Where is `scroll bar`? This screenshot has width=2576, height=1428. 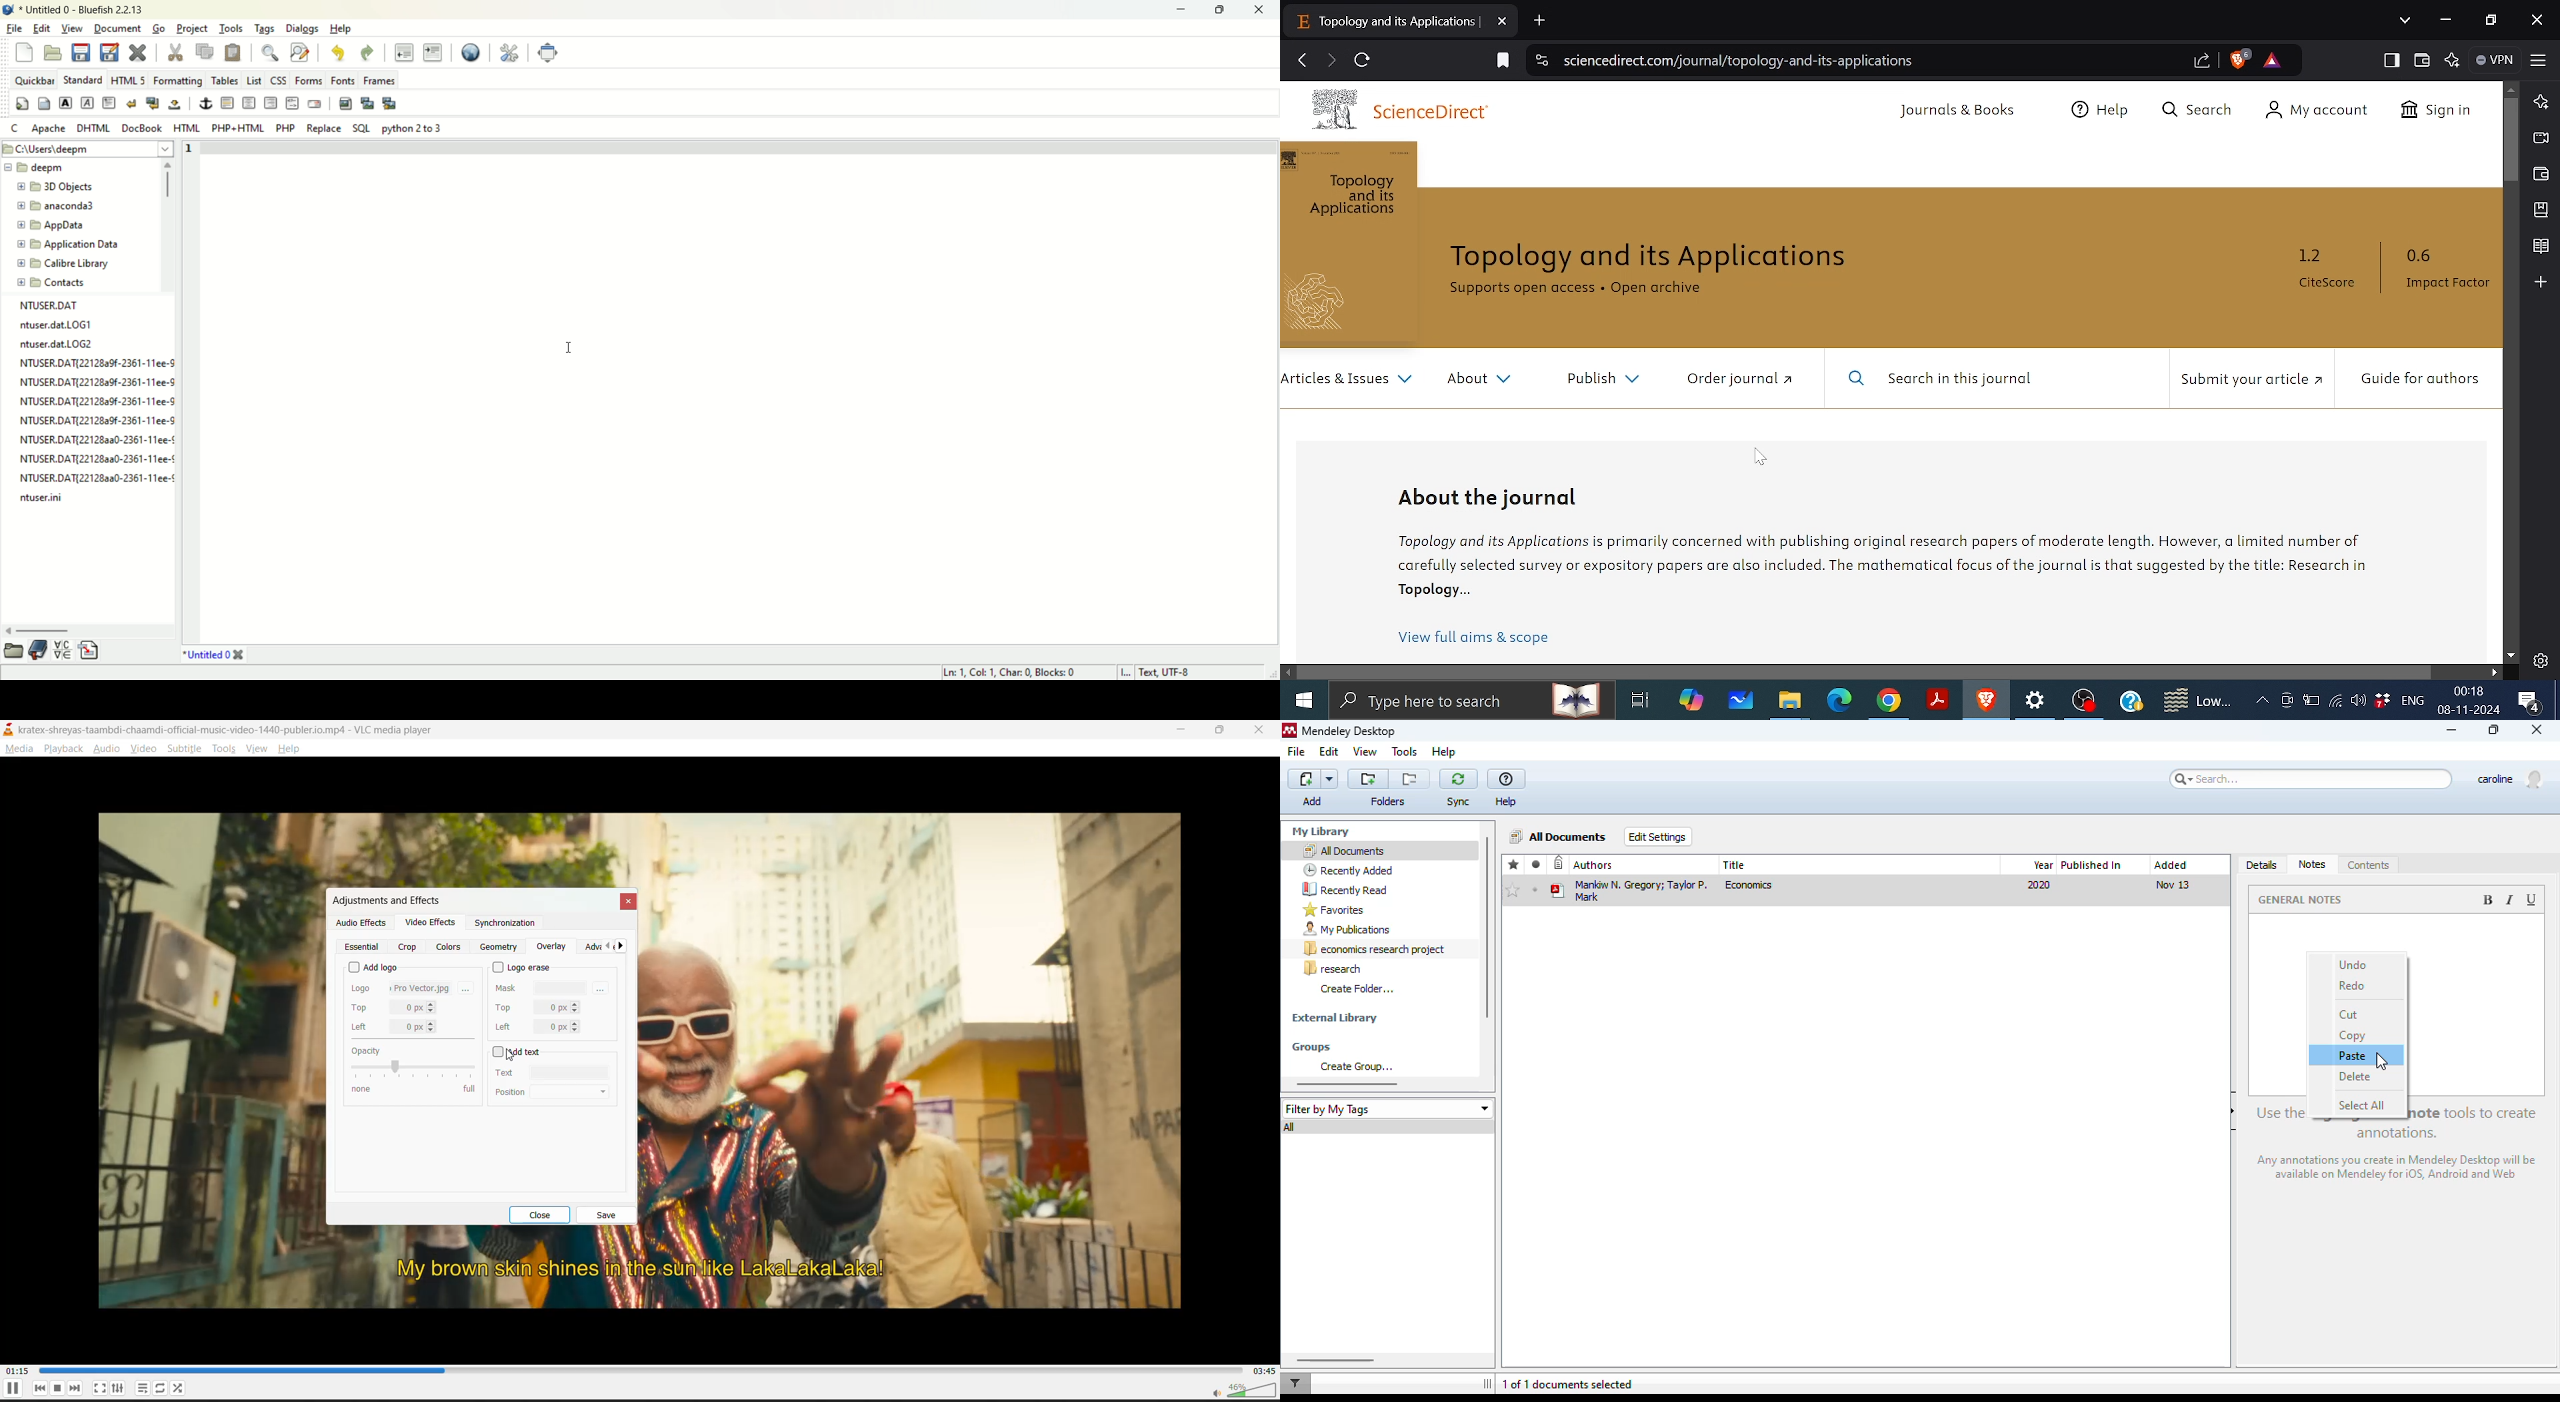
scroll bar is located at coordinates (169, 227).